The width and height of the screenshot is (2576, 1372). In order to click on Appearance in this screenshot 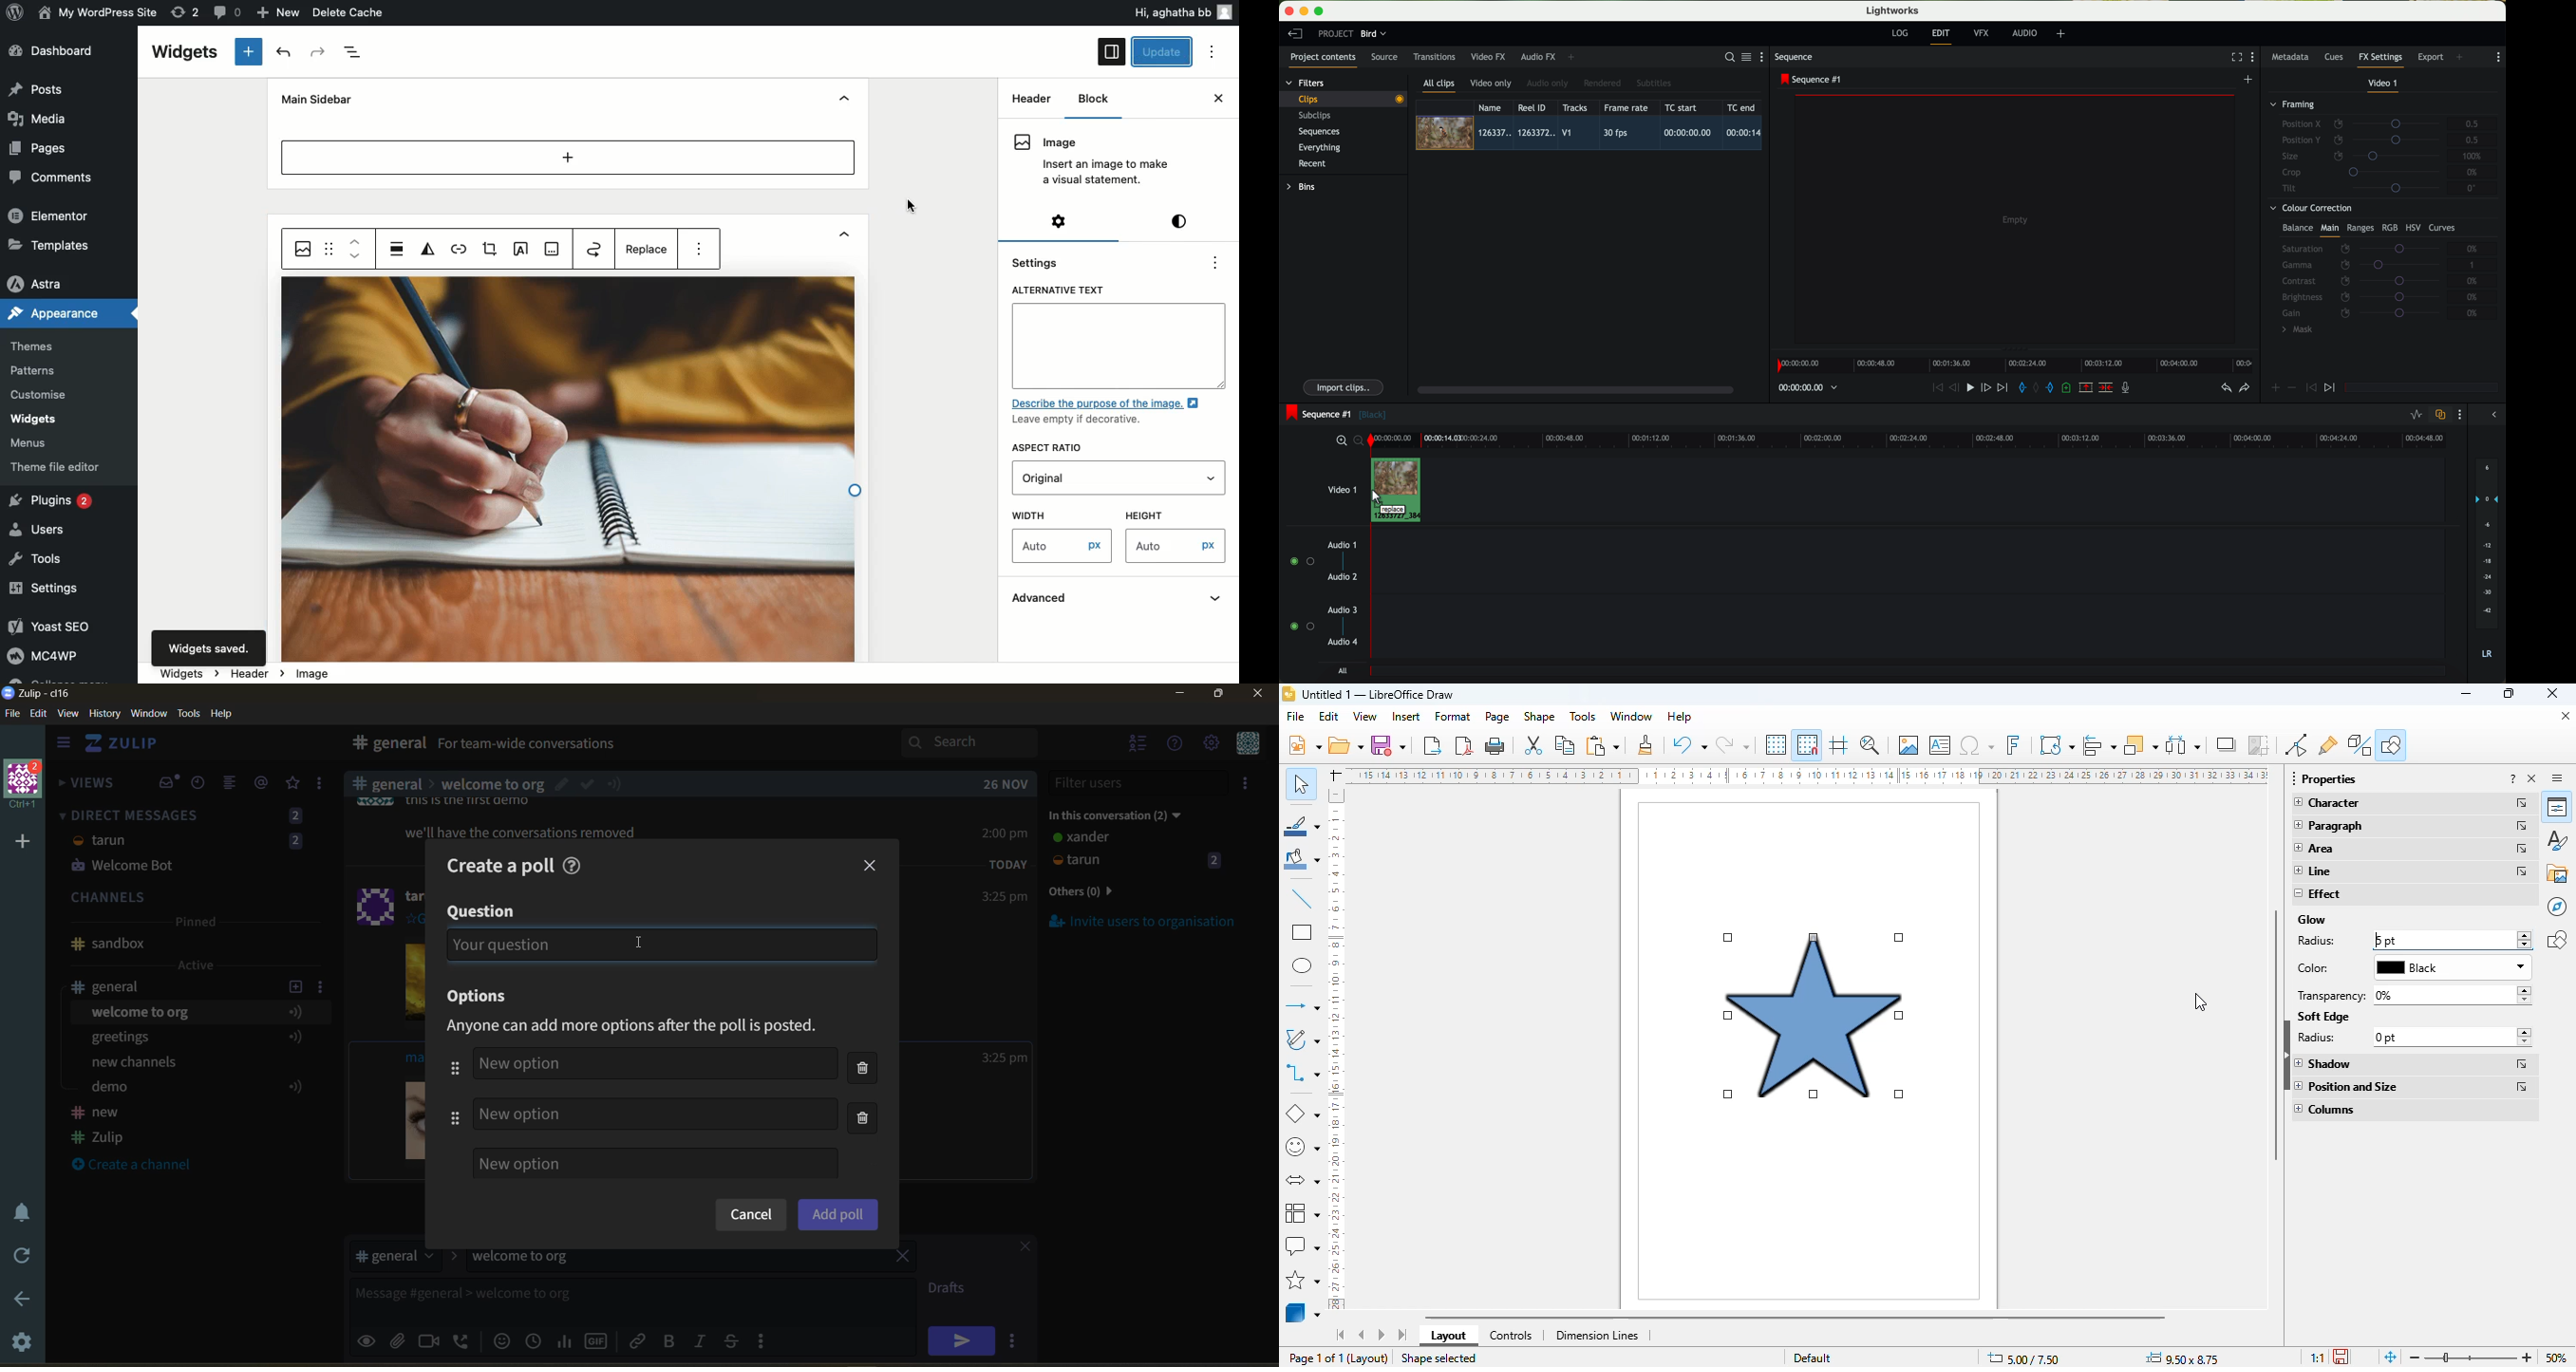, I will do `click(53, 312)`.